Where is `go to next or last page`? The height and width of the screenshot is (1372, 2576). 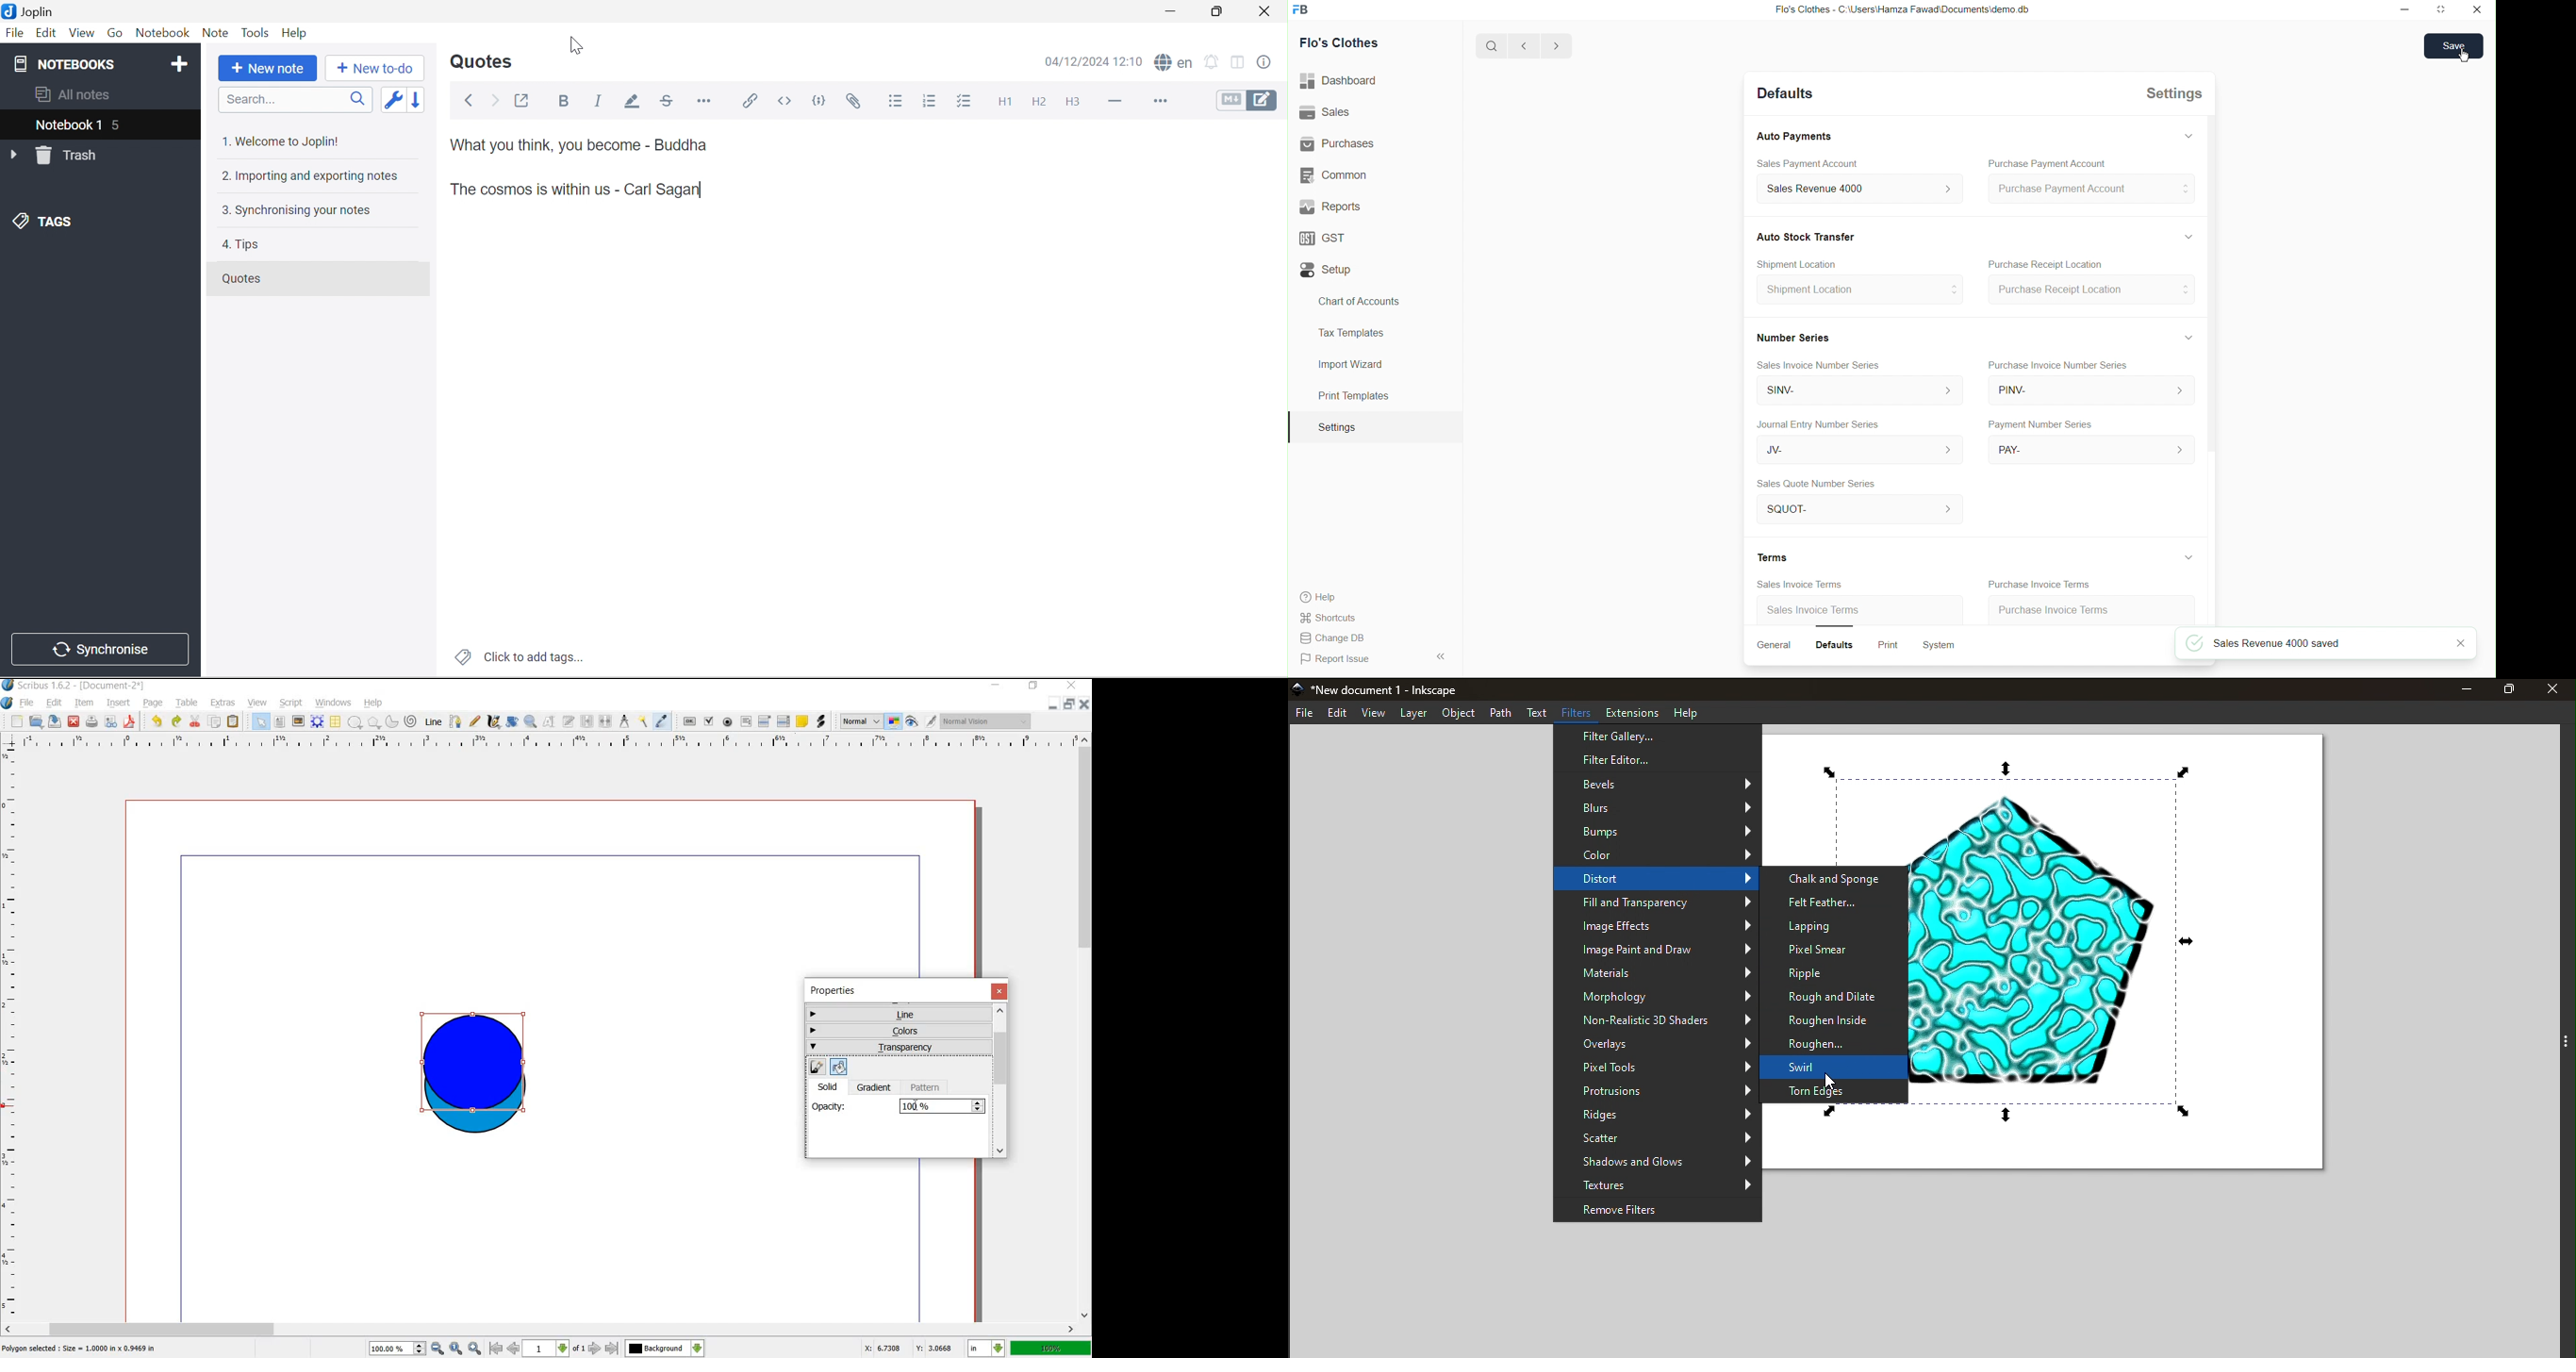
go to next or last page is located at coordinates (604, 1349).